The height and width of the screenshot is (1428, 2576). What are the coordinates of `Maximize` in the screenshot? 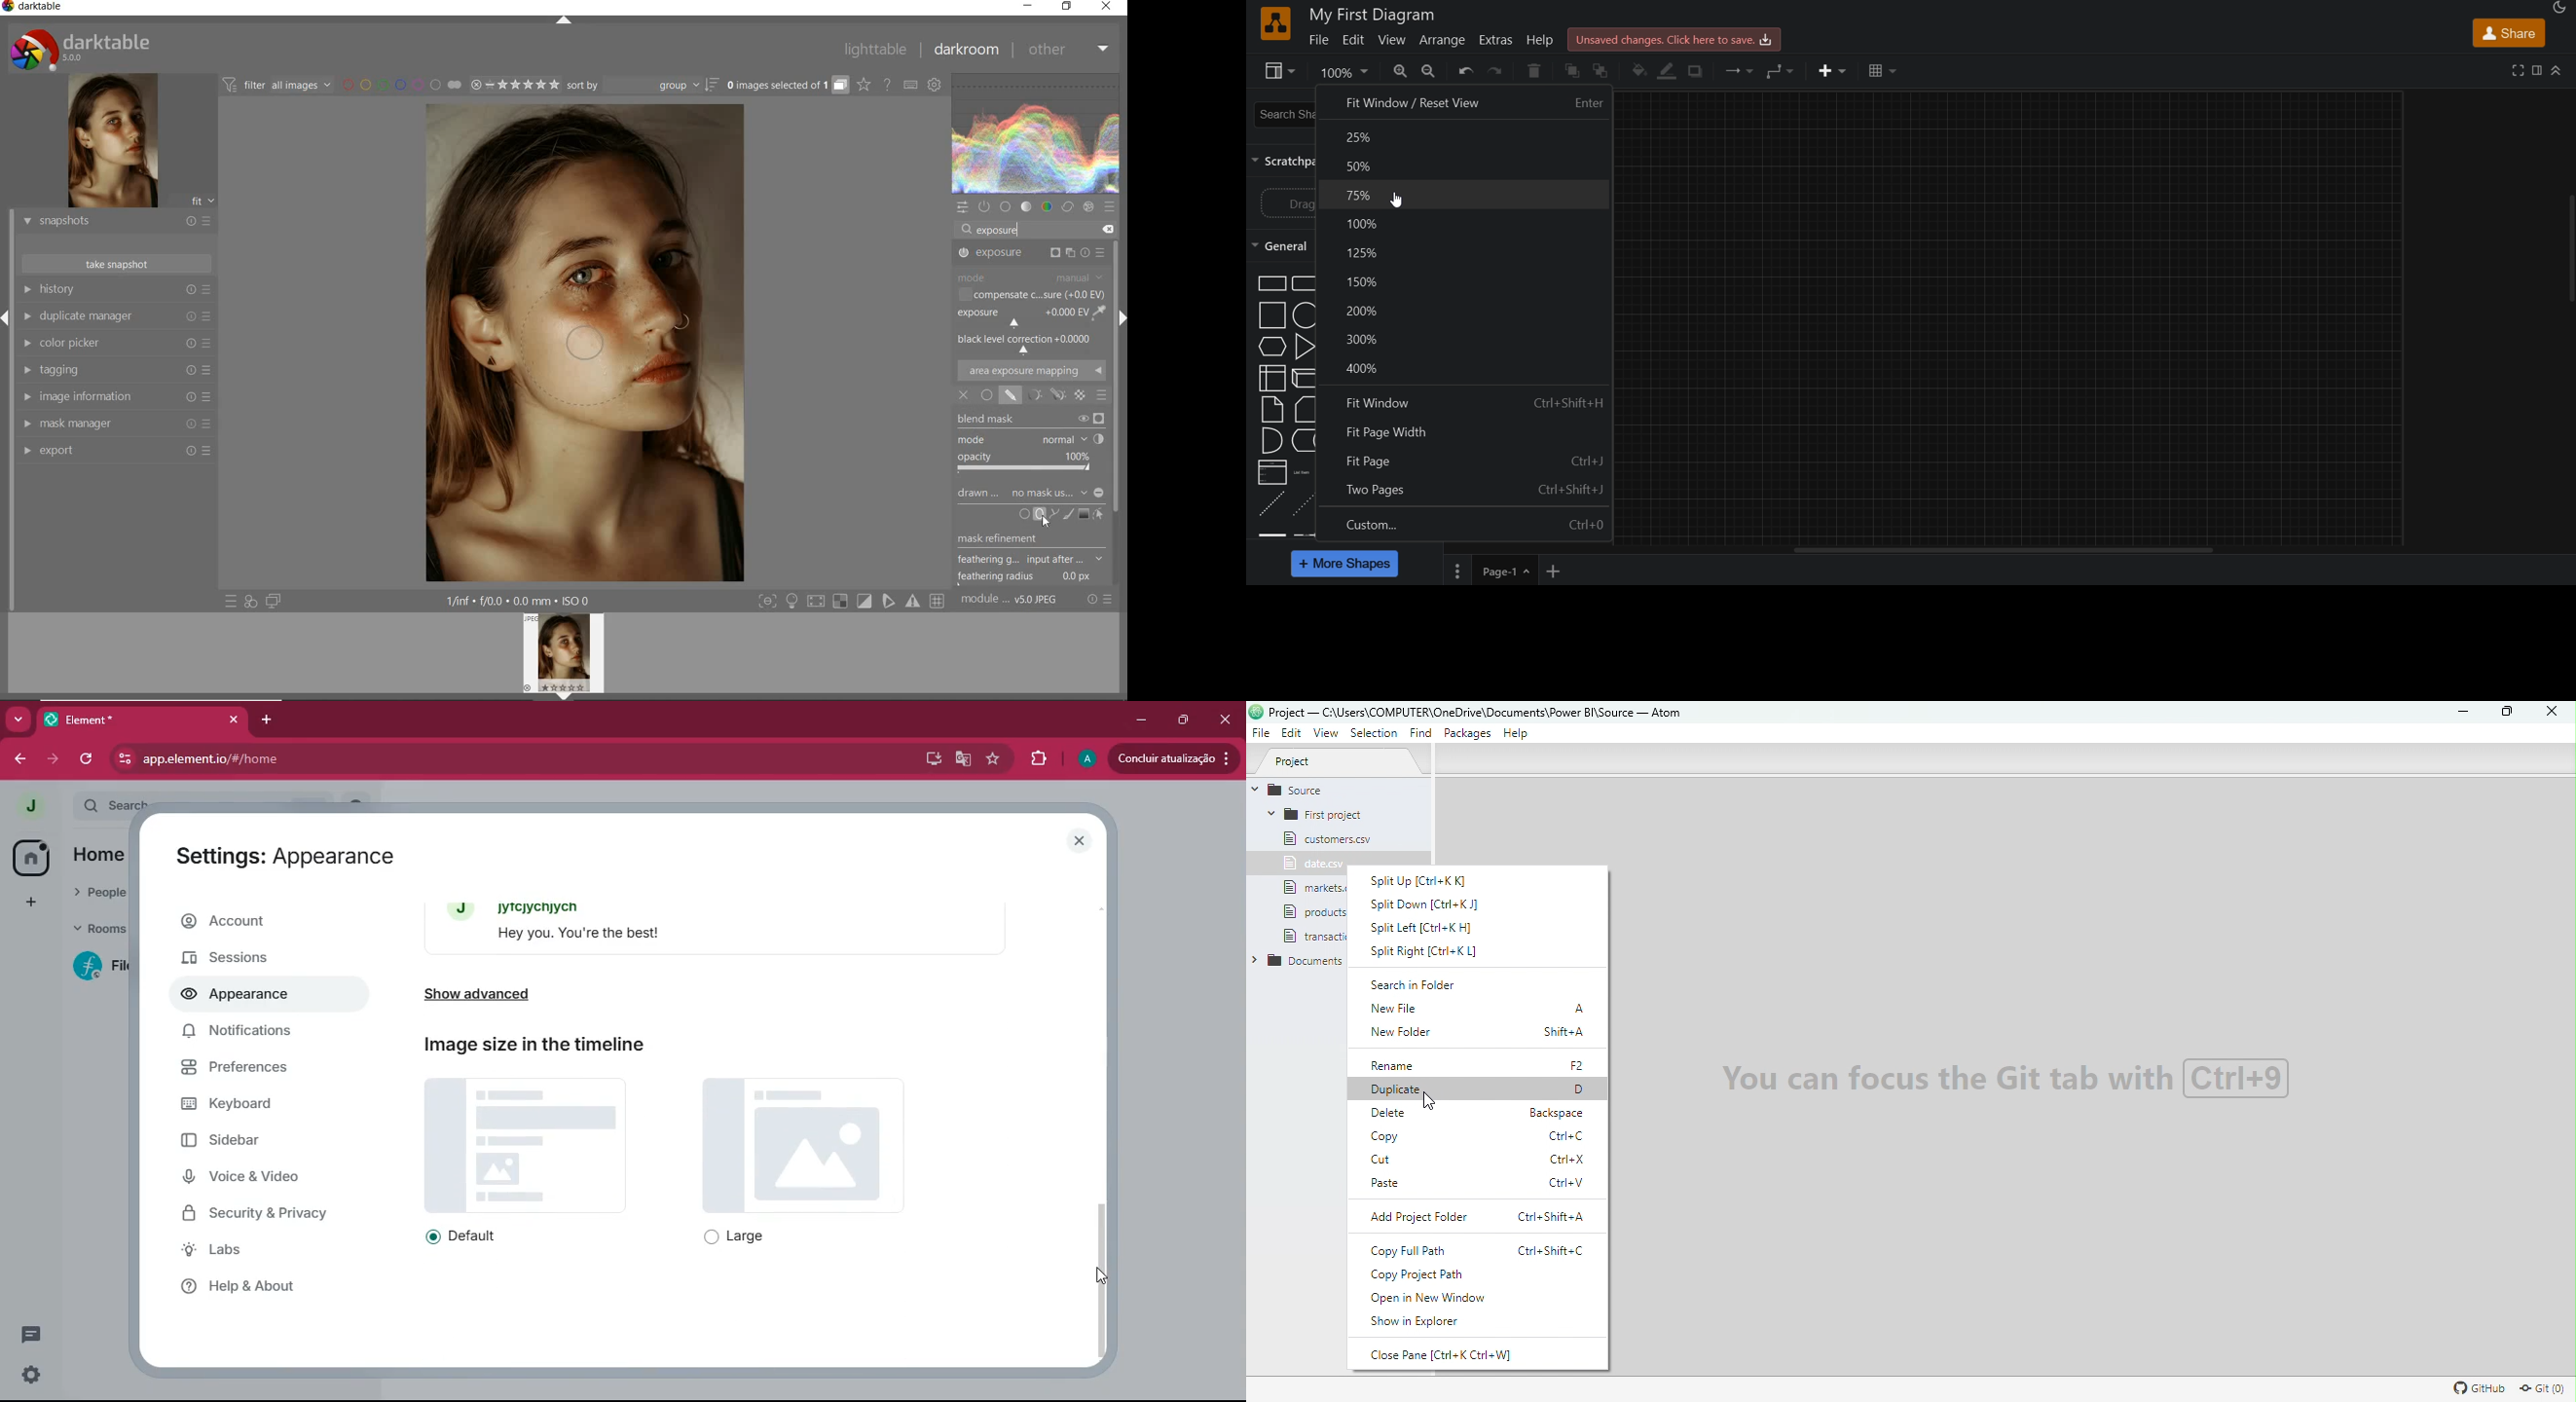 It's located at (2503, 712).